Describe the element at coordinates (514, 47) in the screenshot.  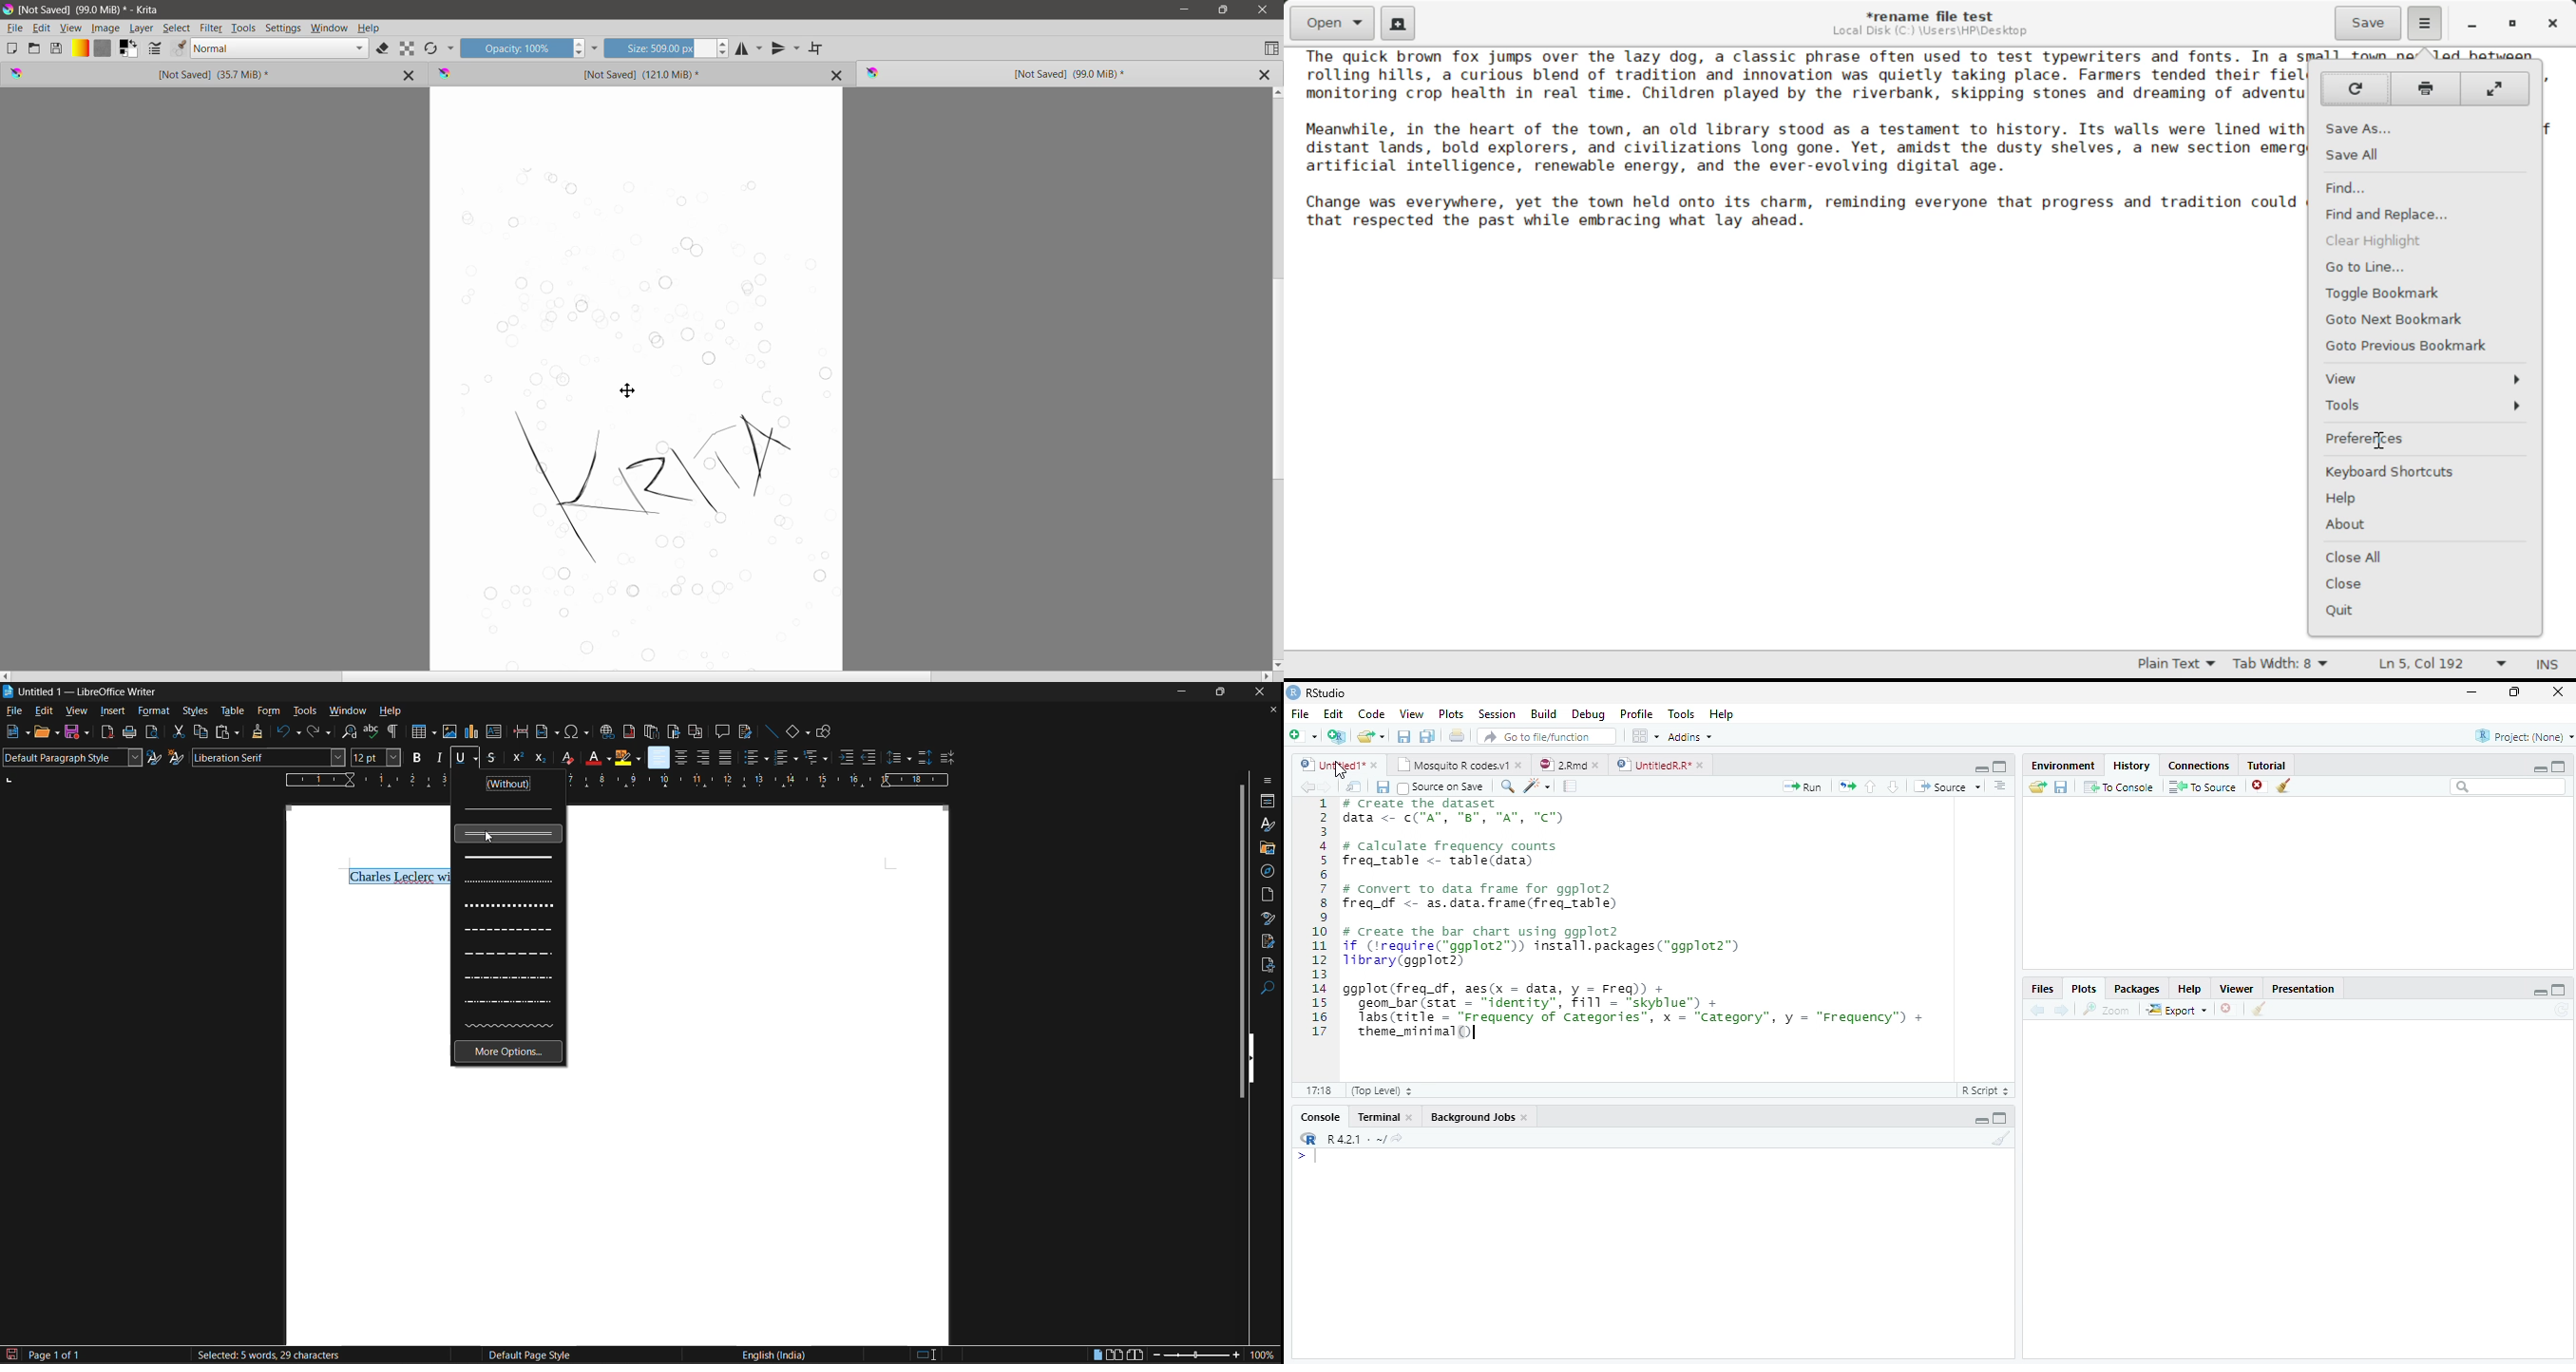
I see `Opacity input` at that location.